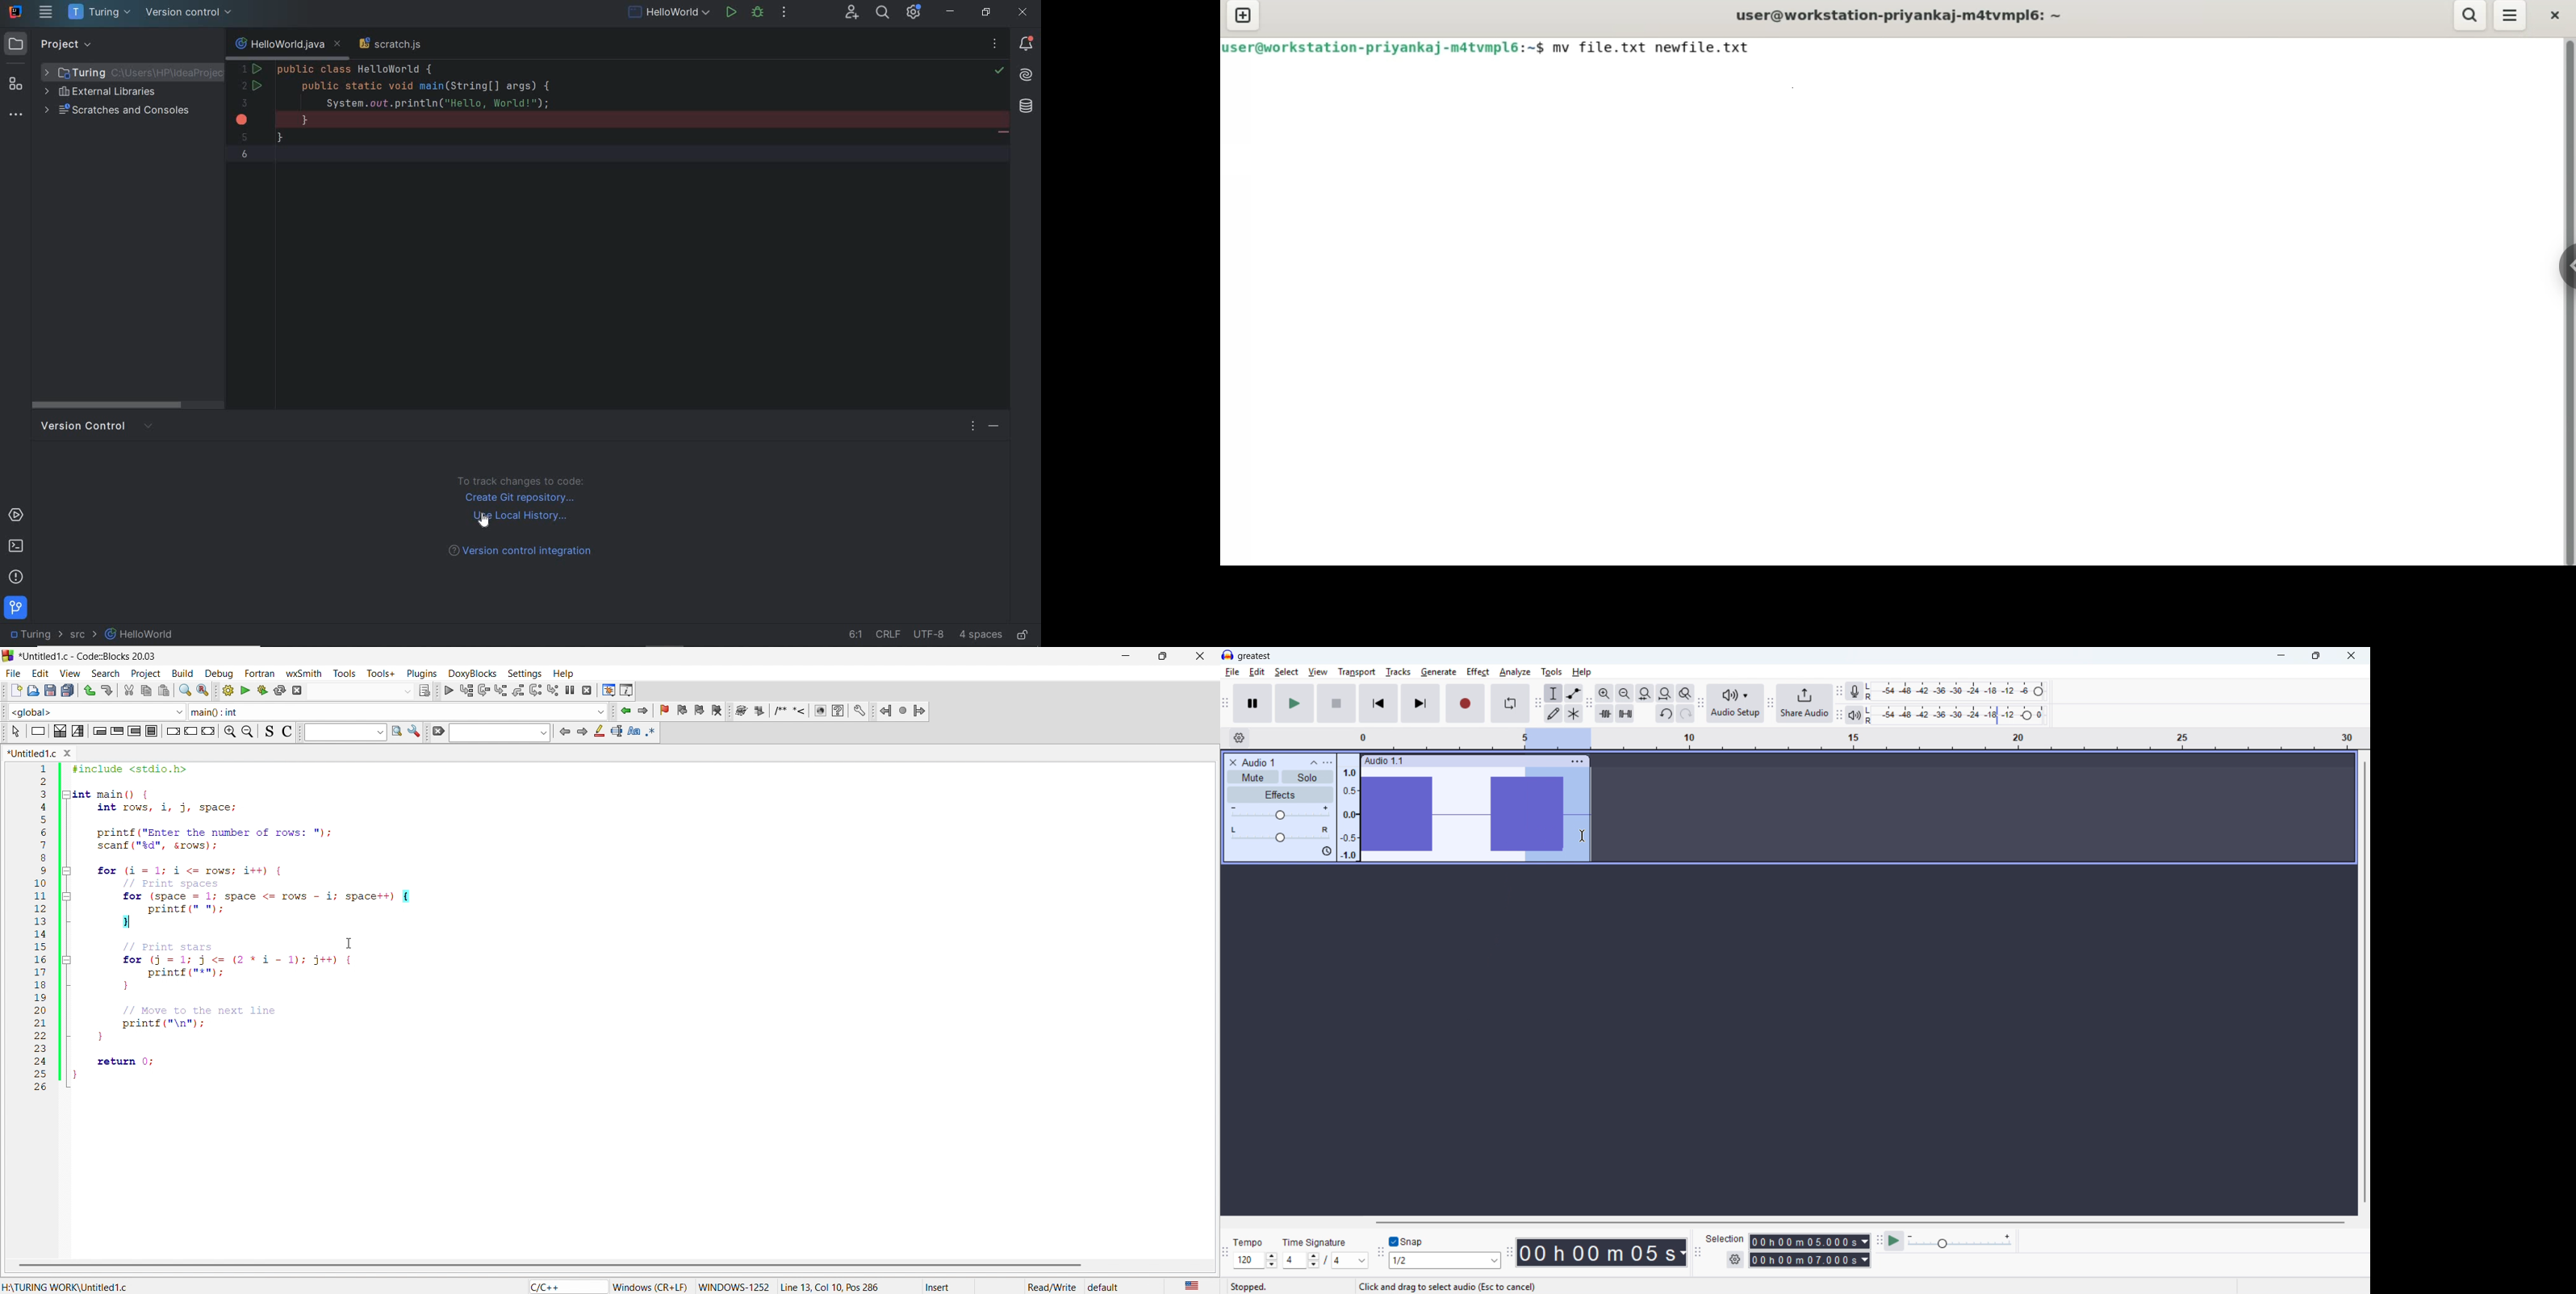  Describe the element at coordinates (1280, 814) in the screenshot. I see `Gain ` at that location.